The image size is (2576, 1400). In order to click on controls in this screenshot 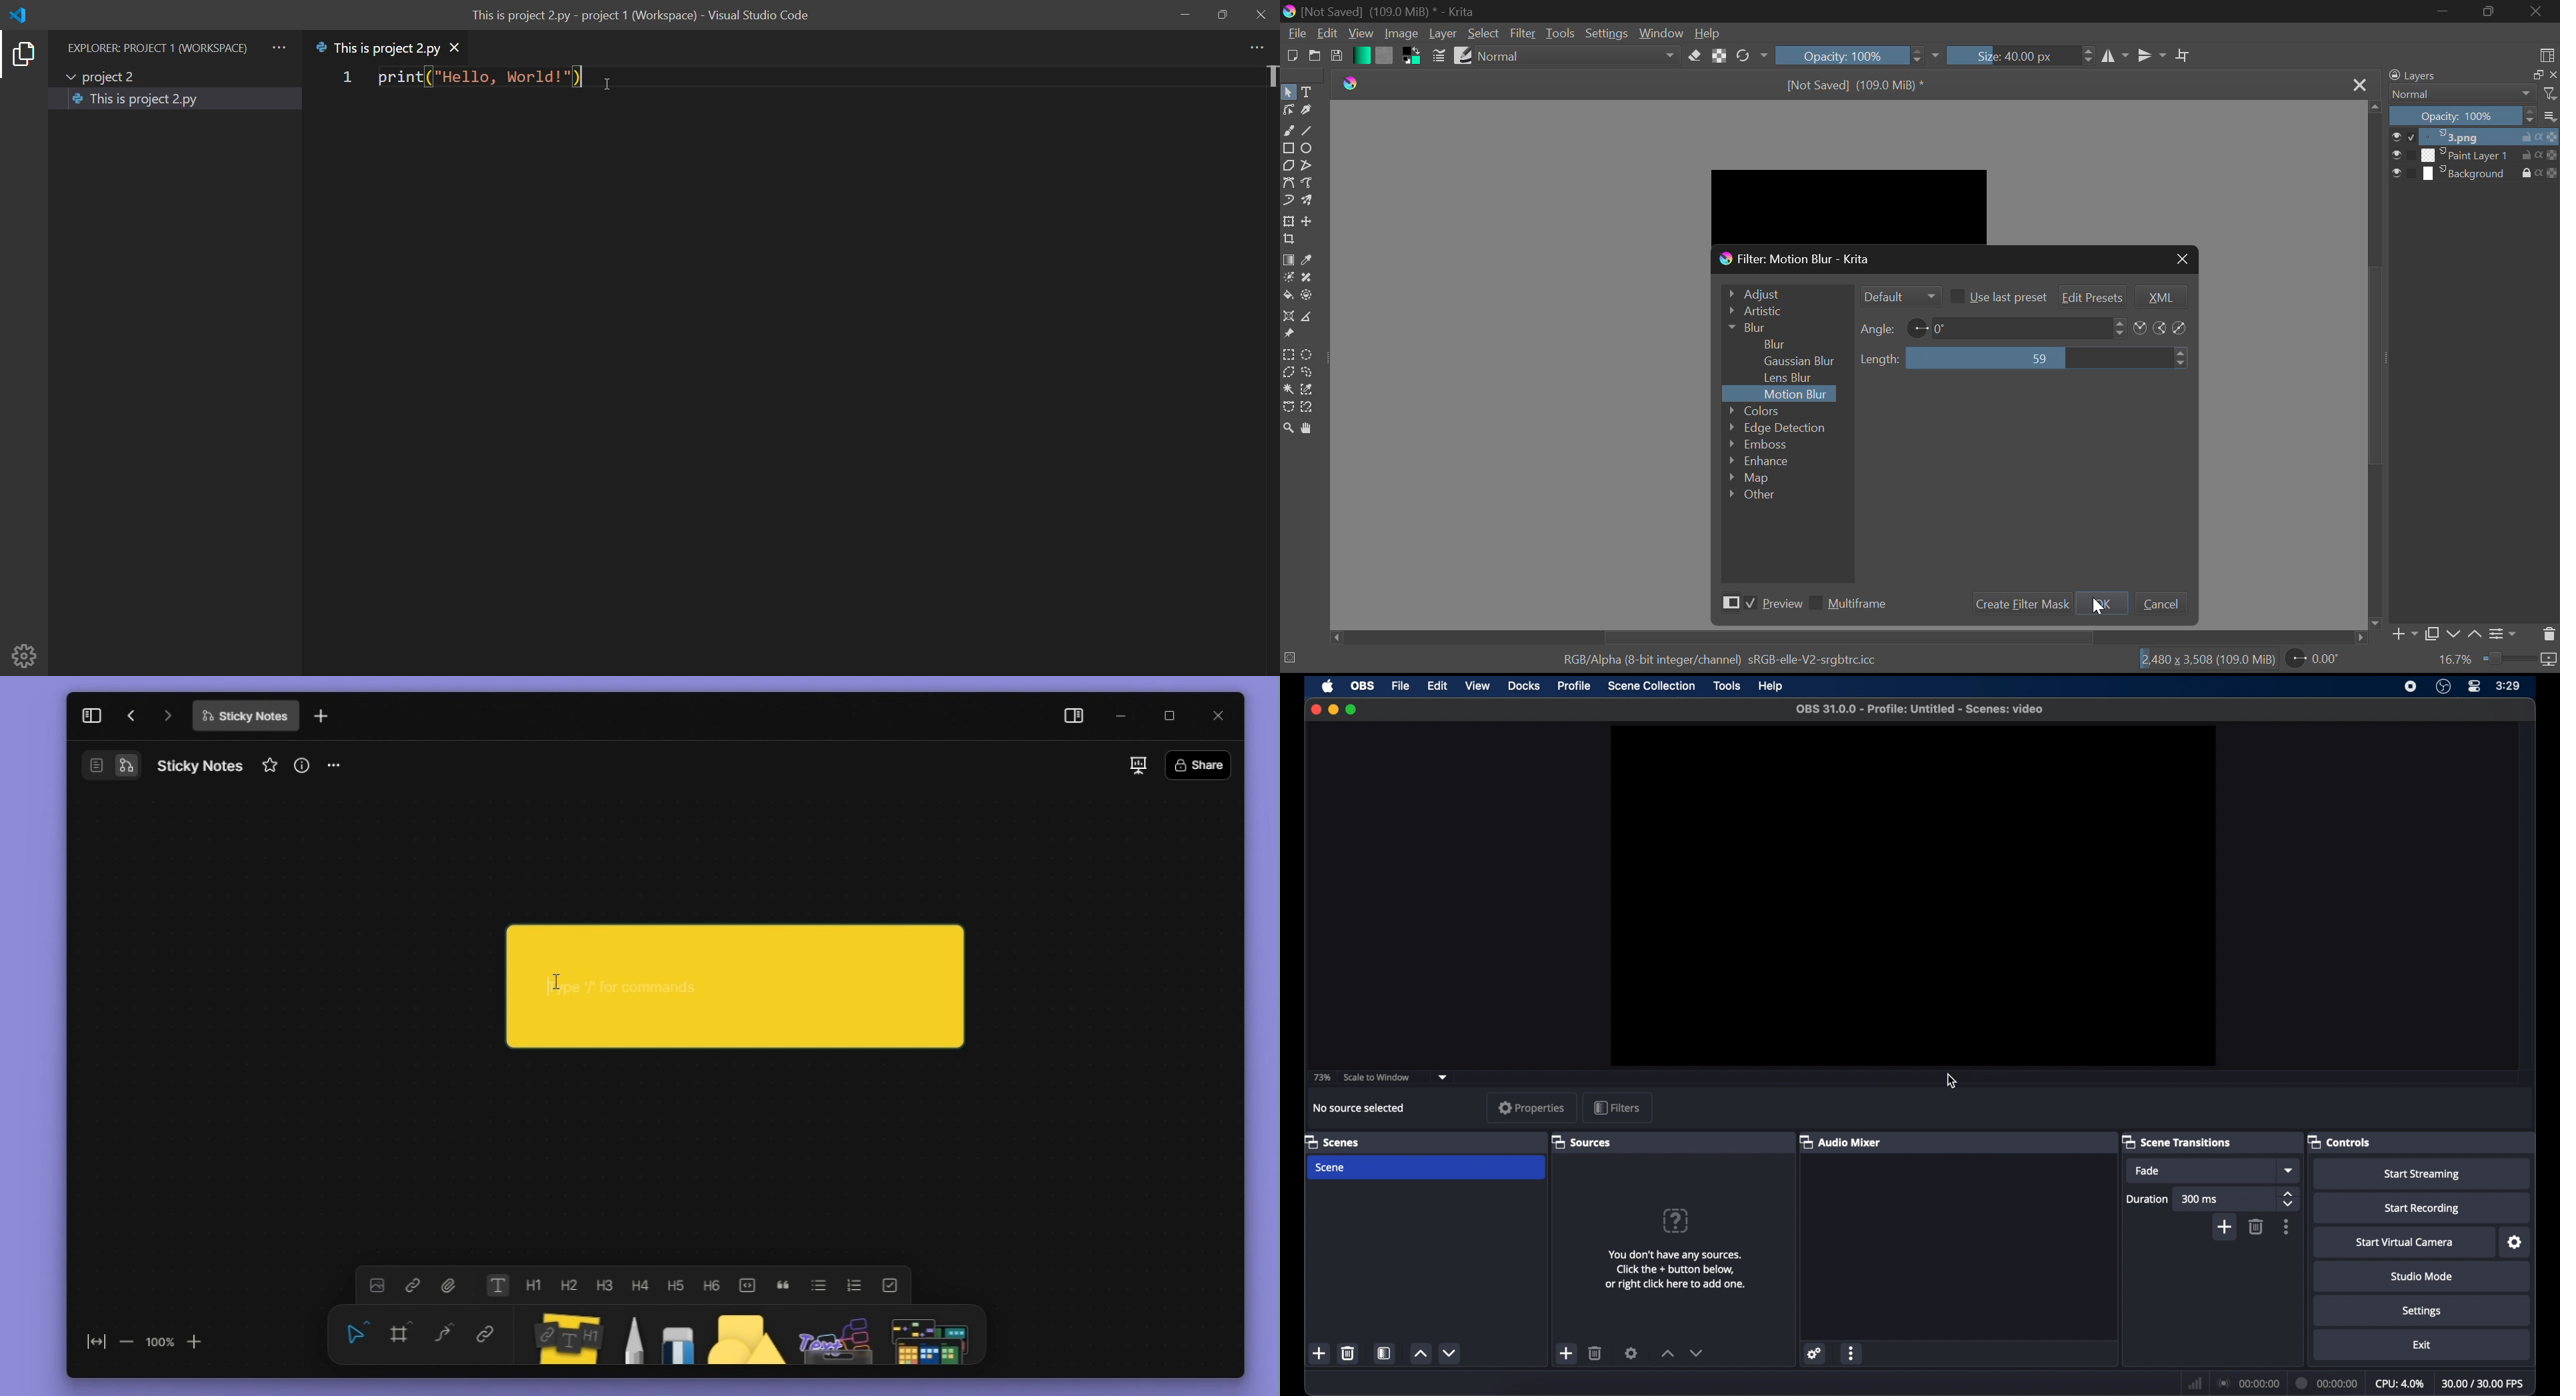, I will do `click(2340, 1141)`.